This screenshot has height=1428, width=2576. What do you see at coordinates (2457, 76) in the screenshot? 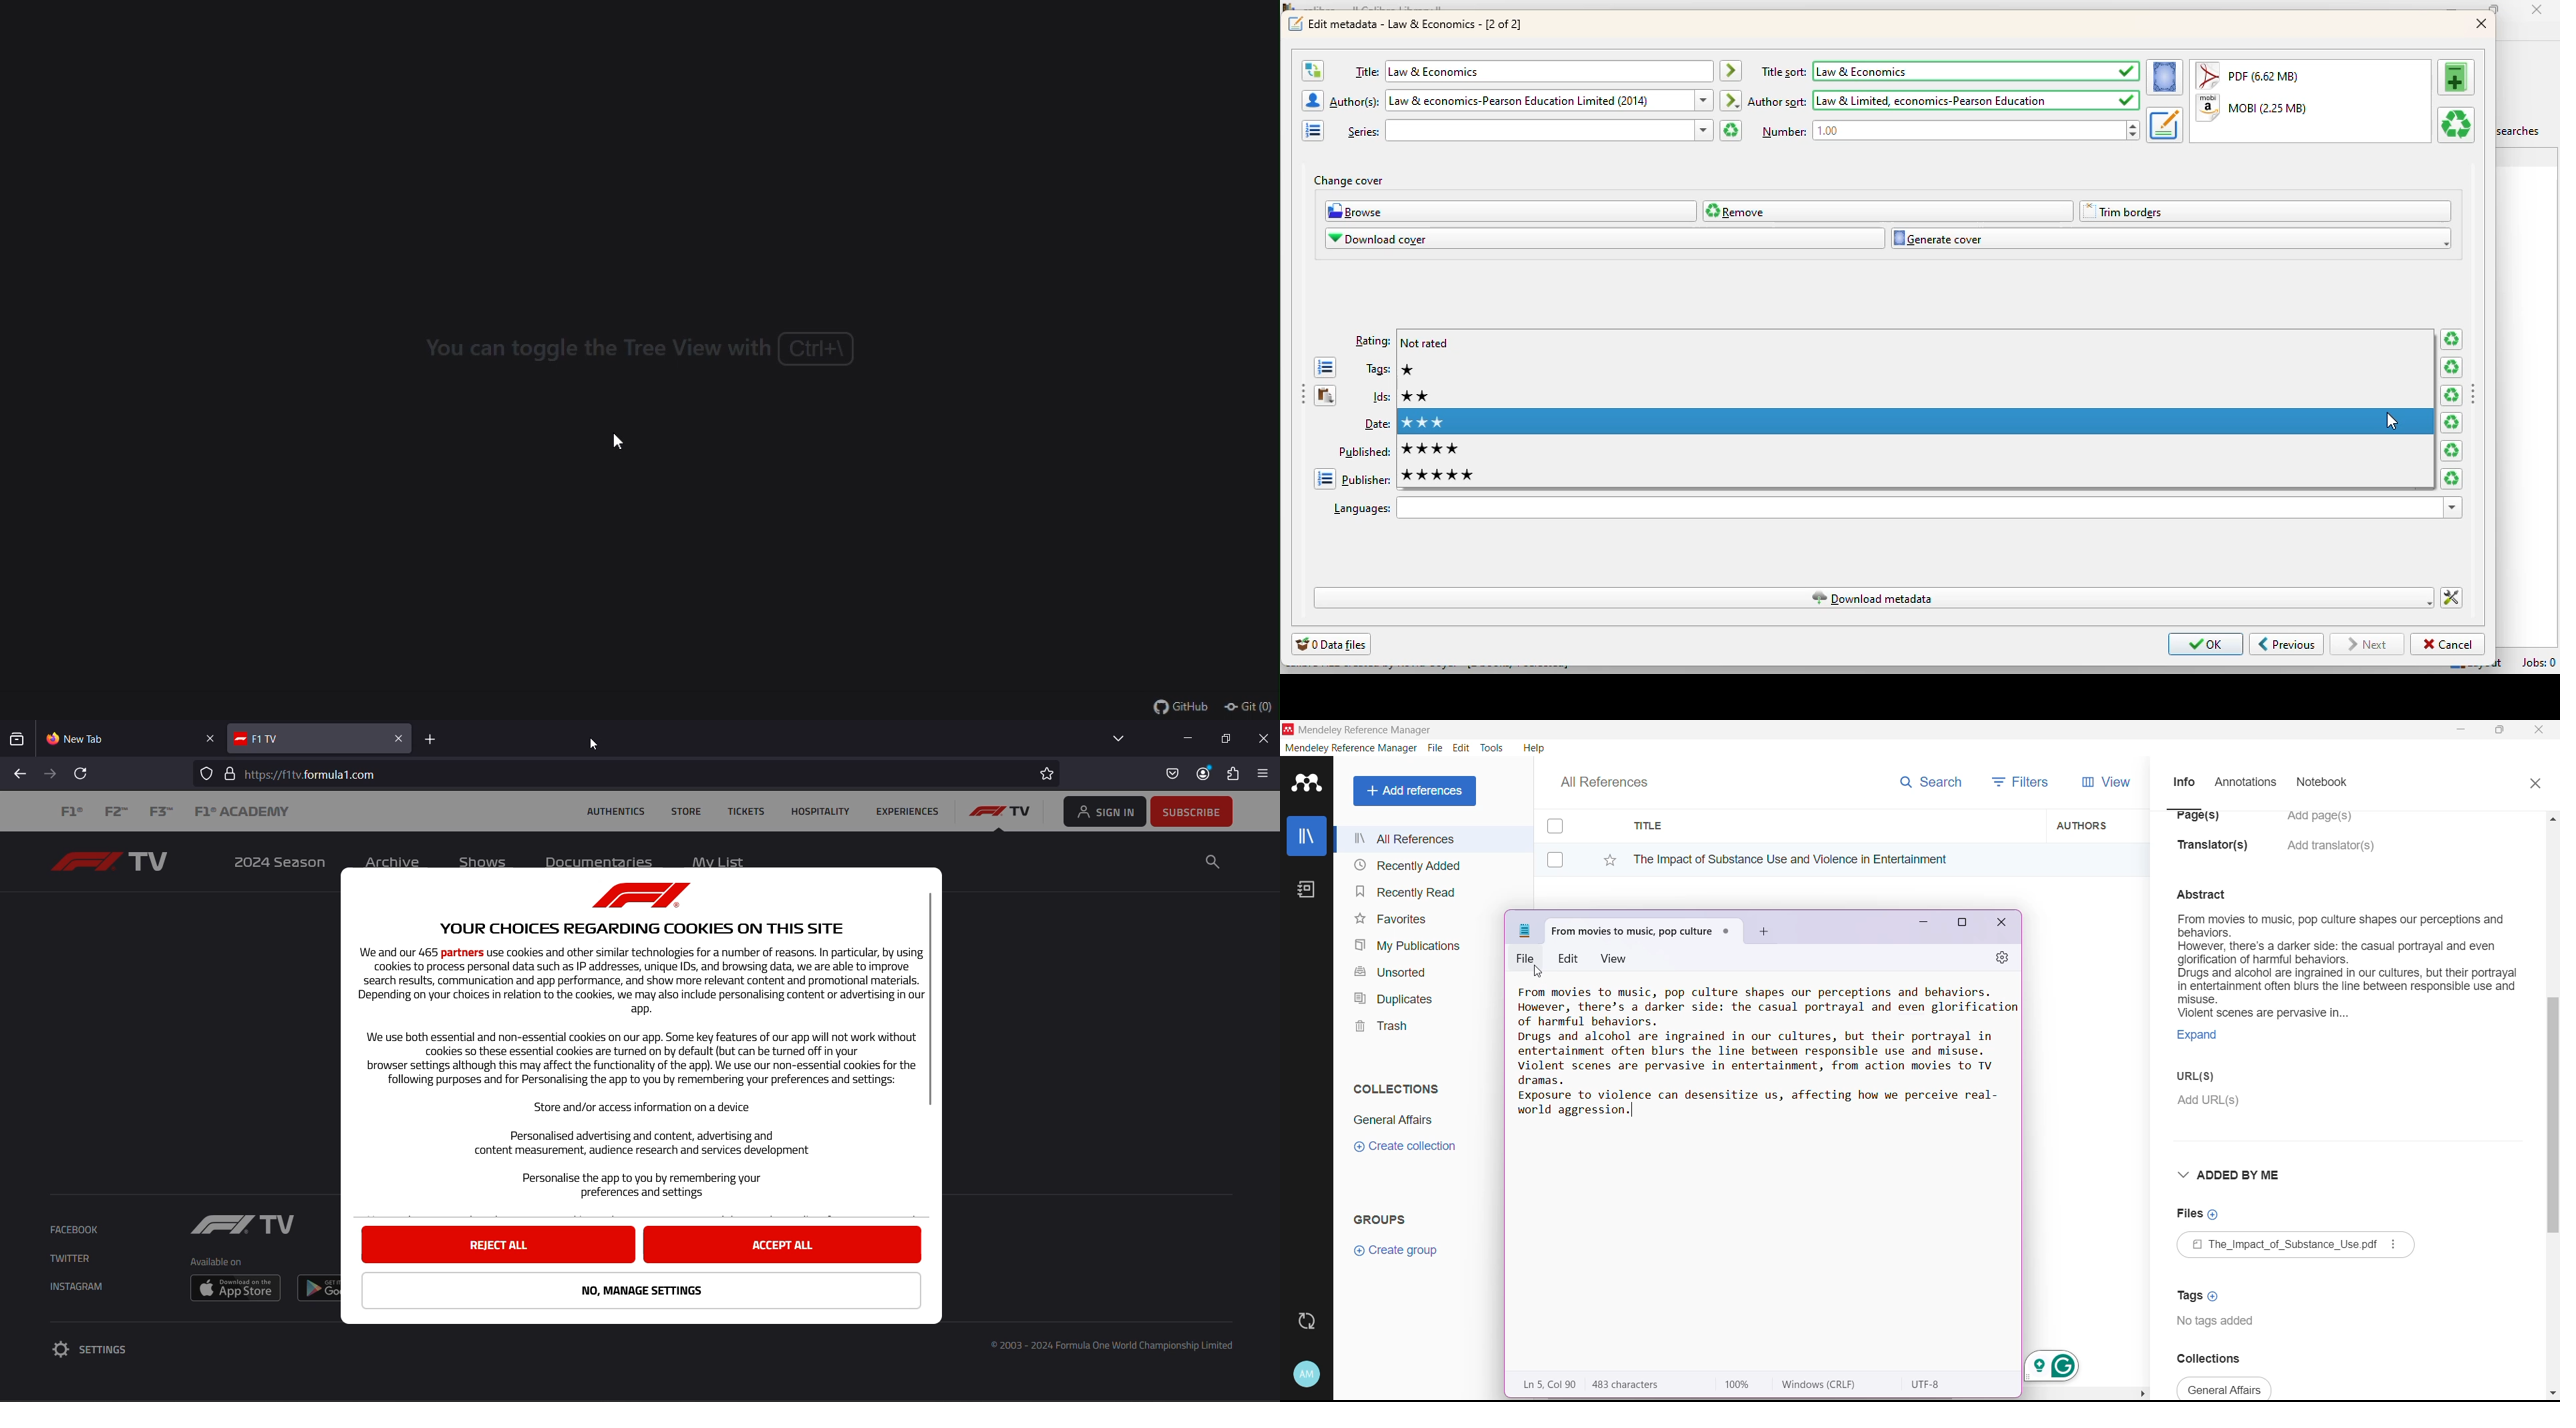
I see `add a format to this book` at bounding box center [2457, 76].